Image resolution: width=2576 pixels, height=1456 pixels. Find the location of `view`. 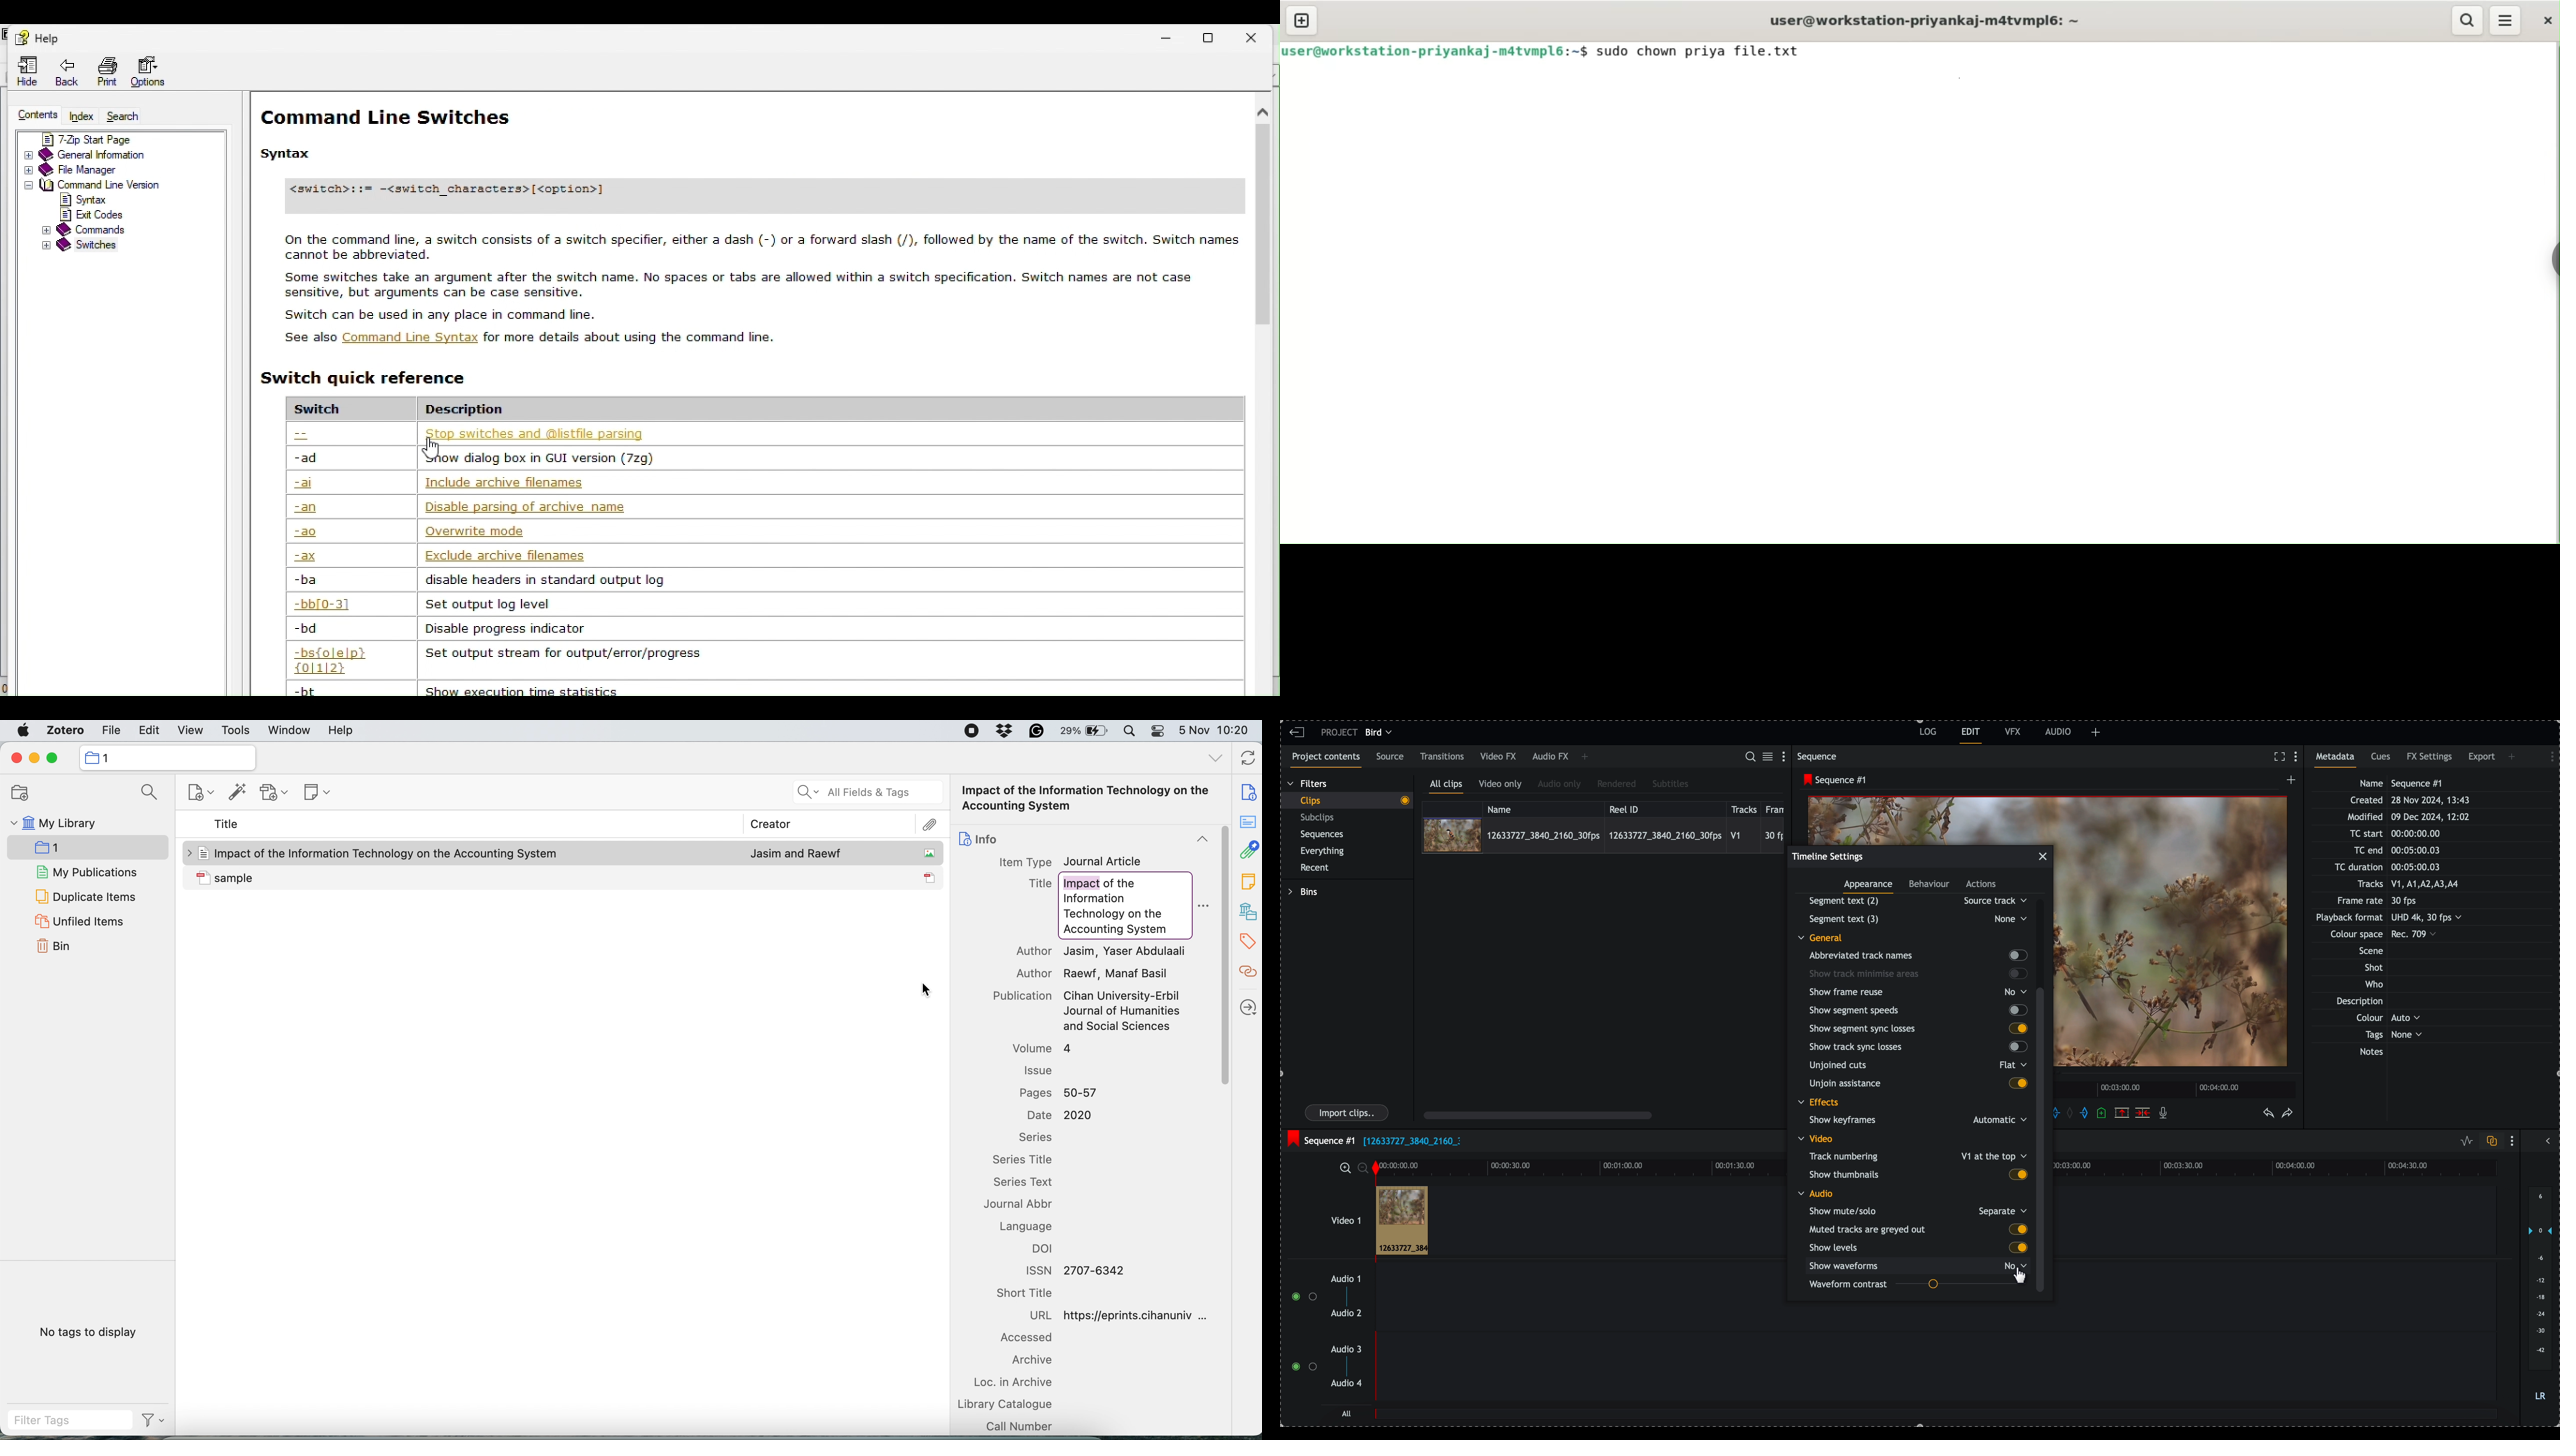

view is located at coordinates (189, 731).